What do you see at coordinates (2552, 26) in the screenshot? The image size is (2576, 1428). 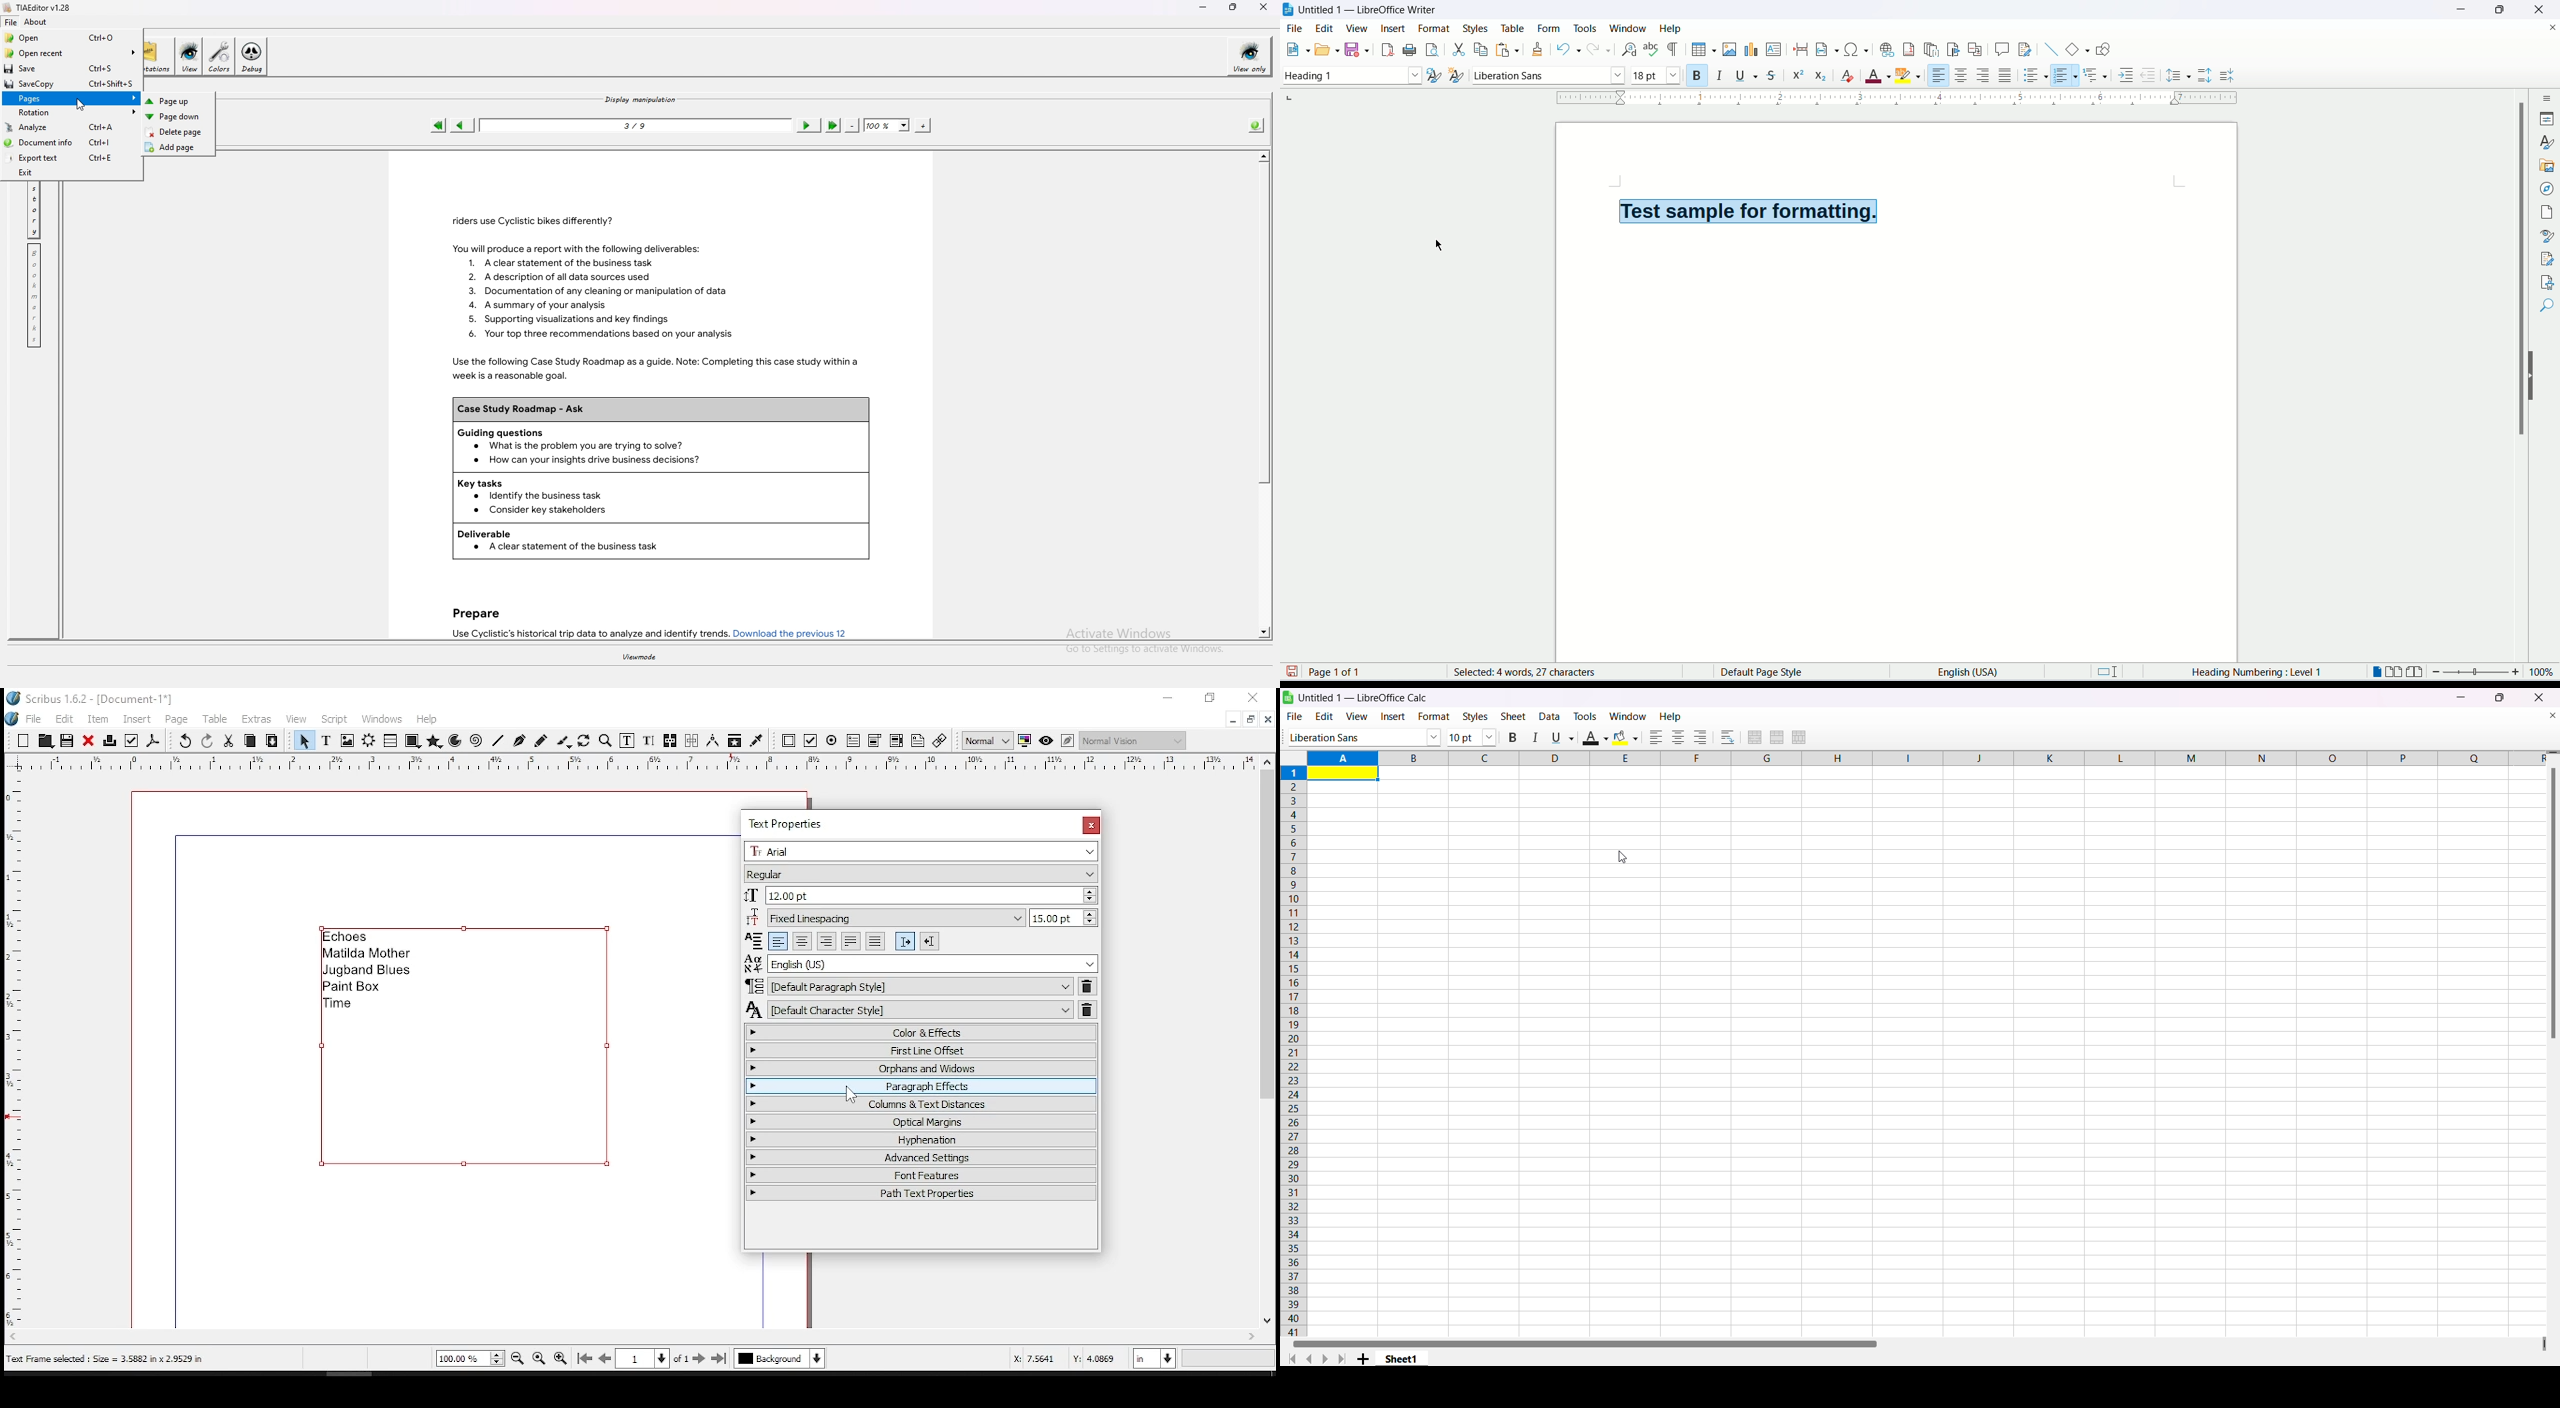 I see `close` at bounding box center [2552, 26].